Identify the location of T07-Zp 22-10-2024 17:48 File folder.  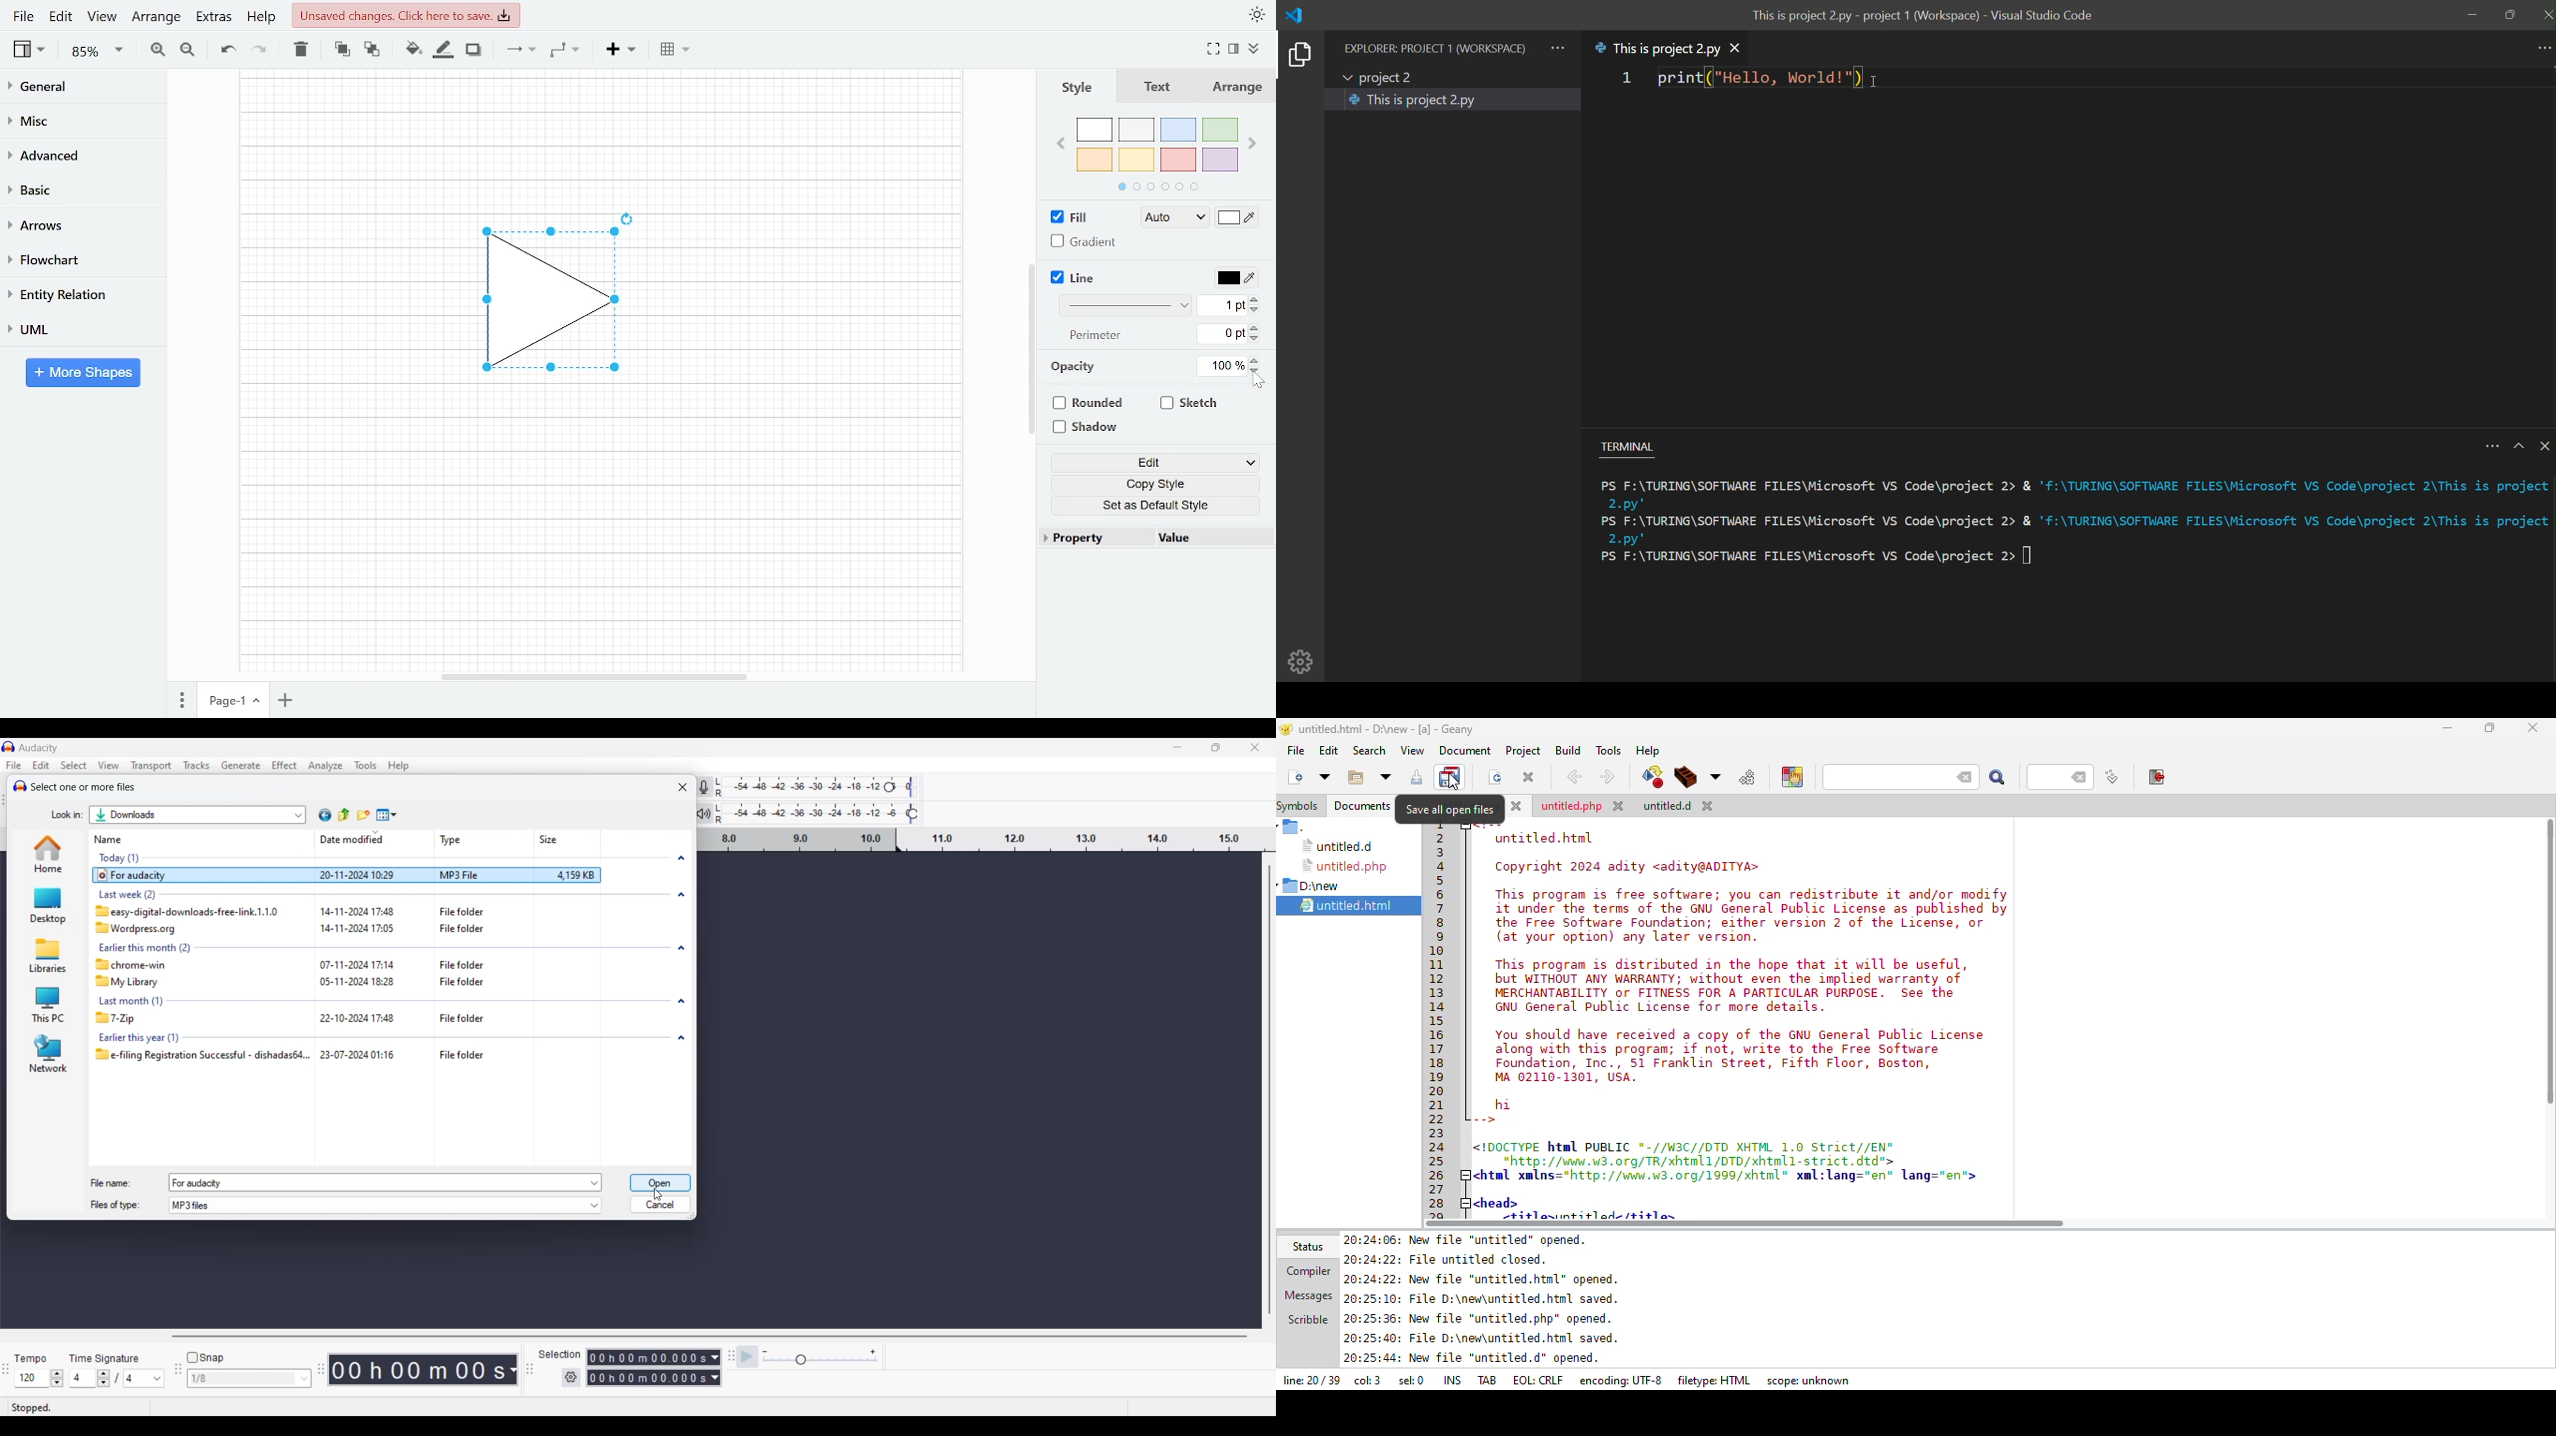
(335, 1018).